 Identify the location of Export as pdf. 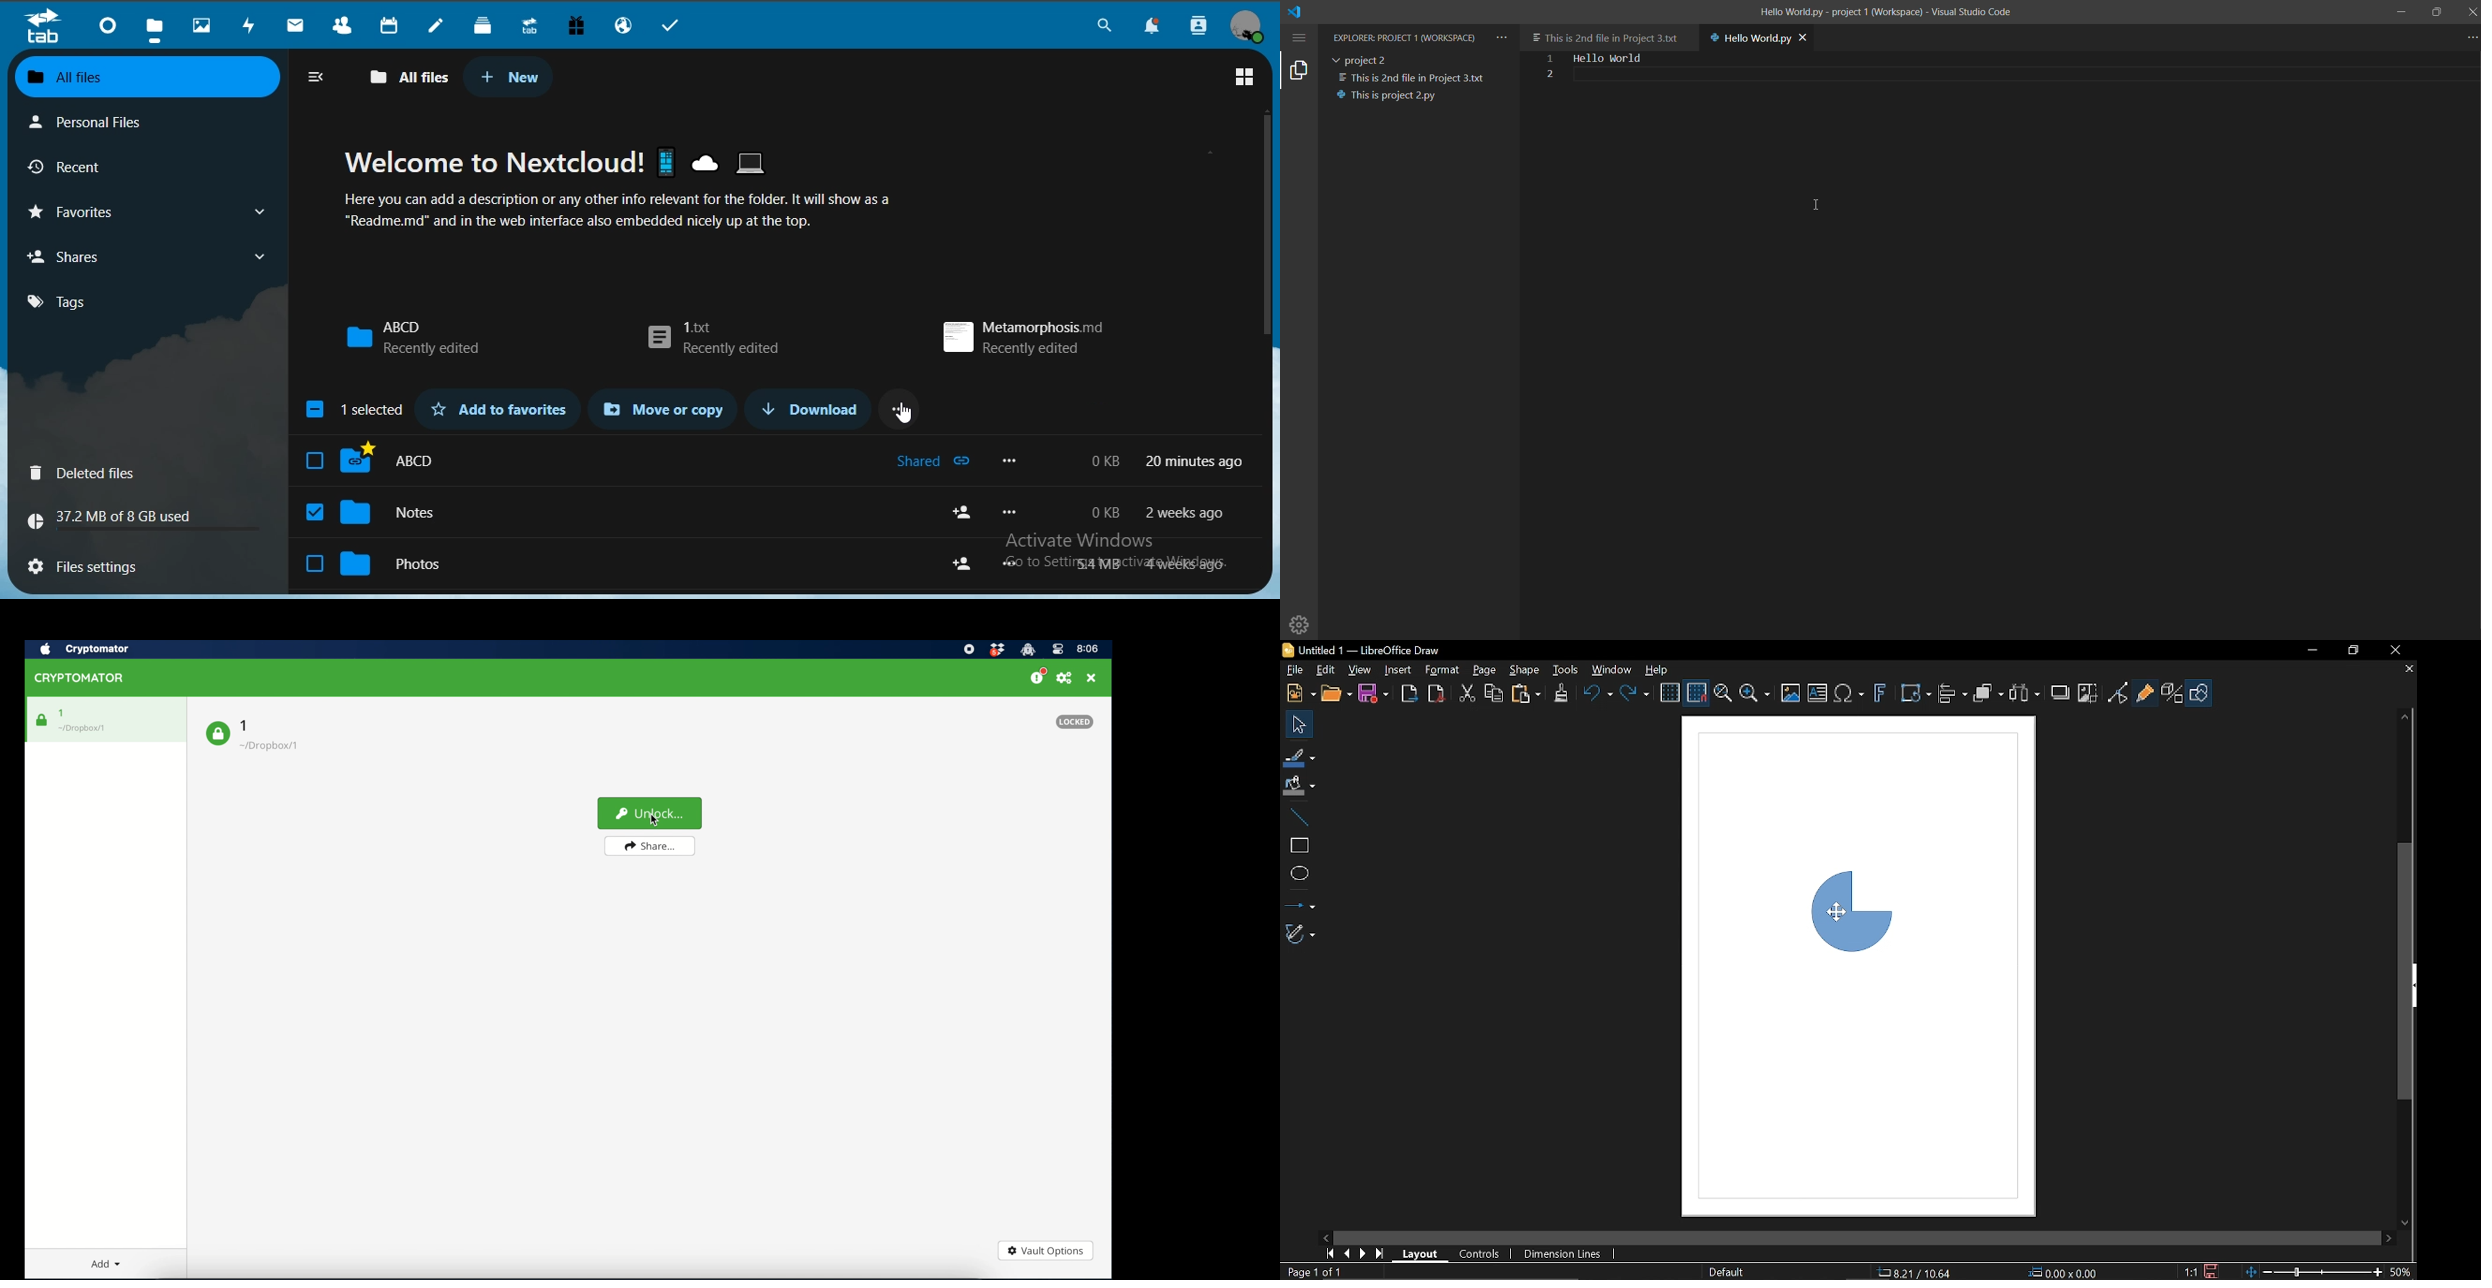
(1436, 692).